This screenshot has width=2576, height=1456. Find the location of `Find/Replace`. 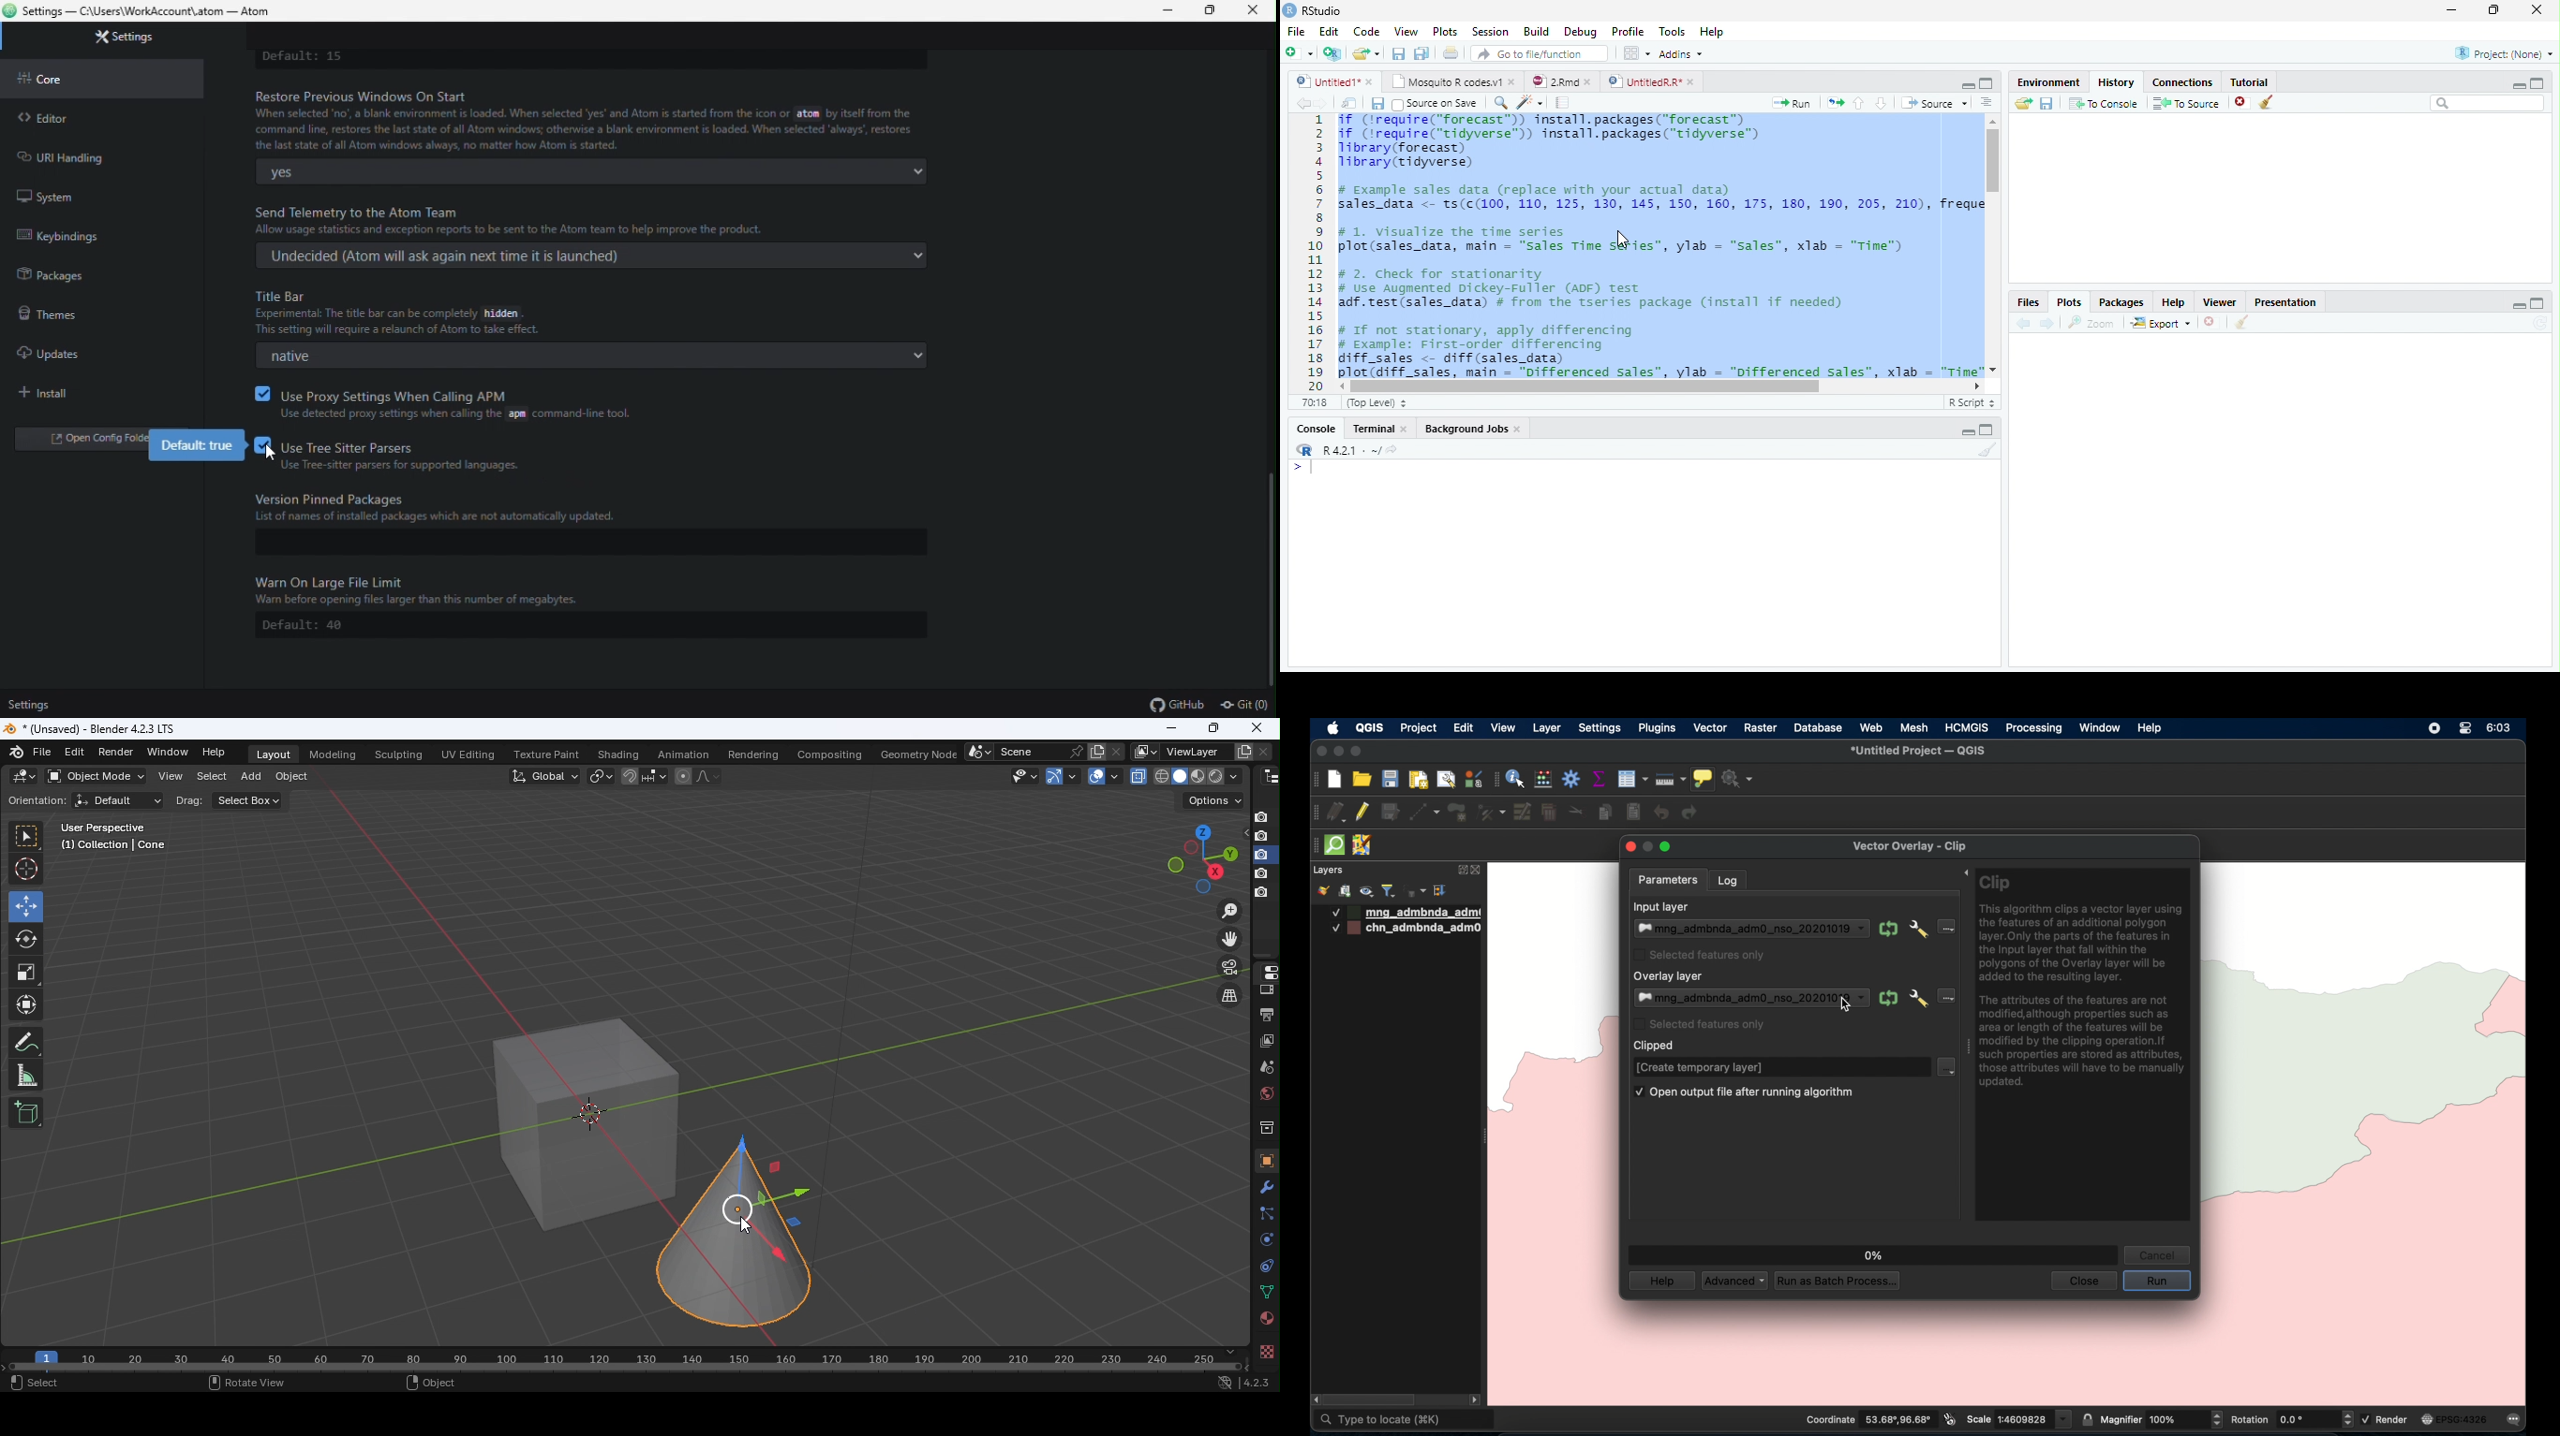

Find/Replace is located at coordinates (1498, 103).